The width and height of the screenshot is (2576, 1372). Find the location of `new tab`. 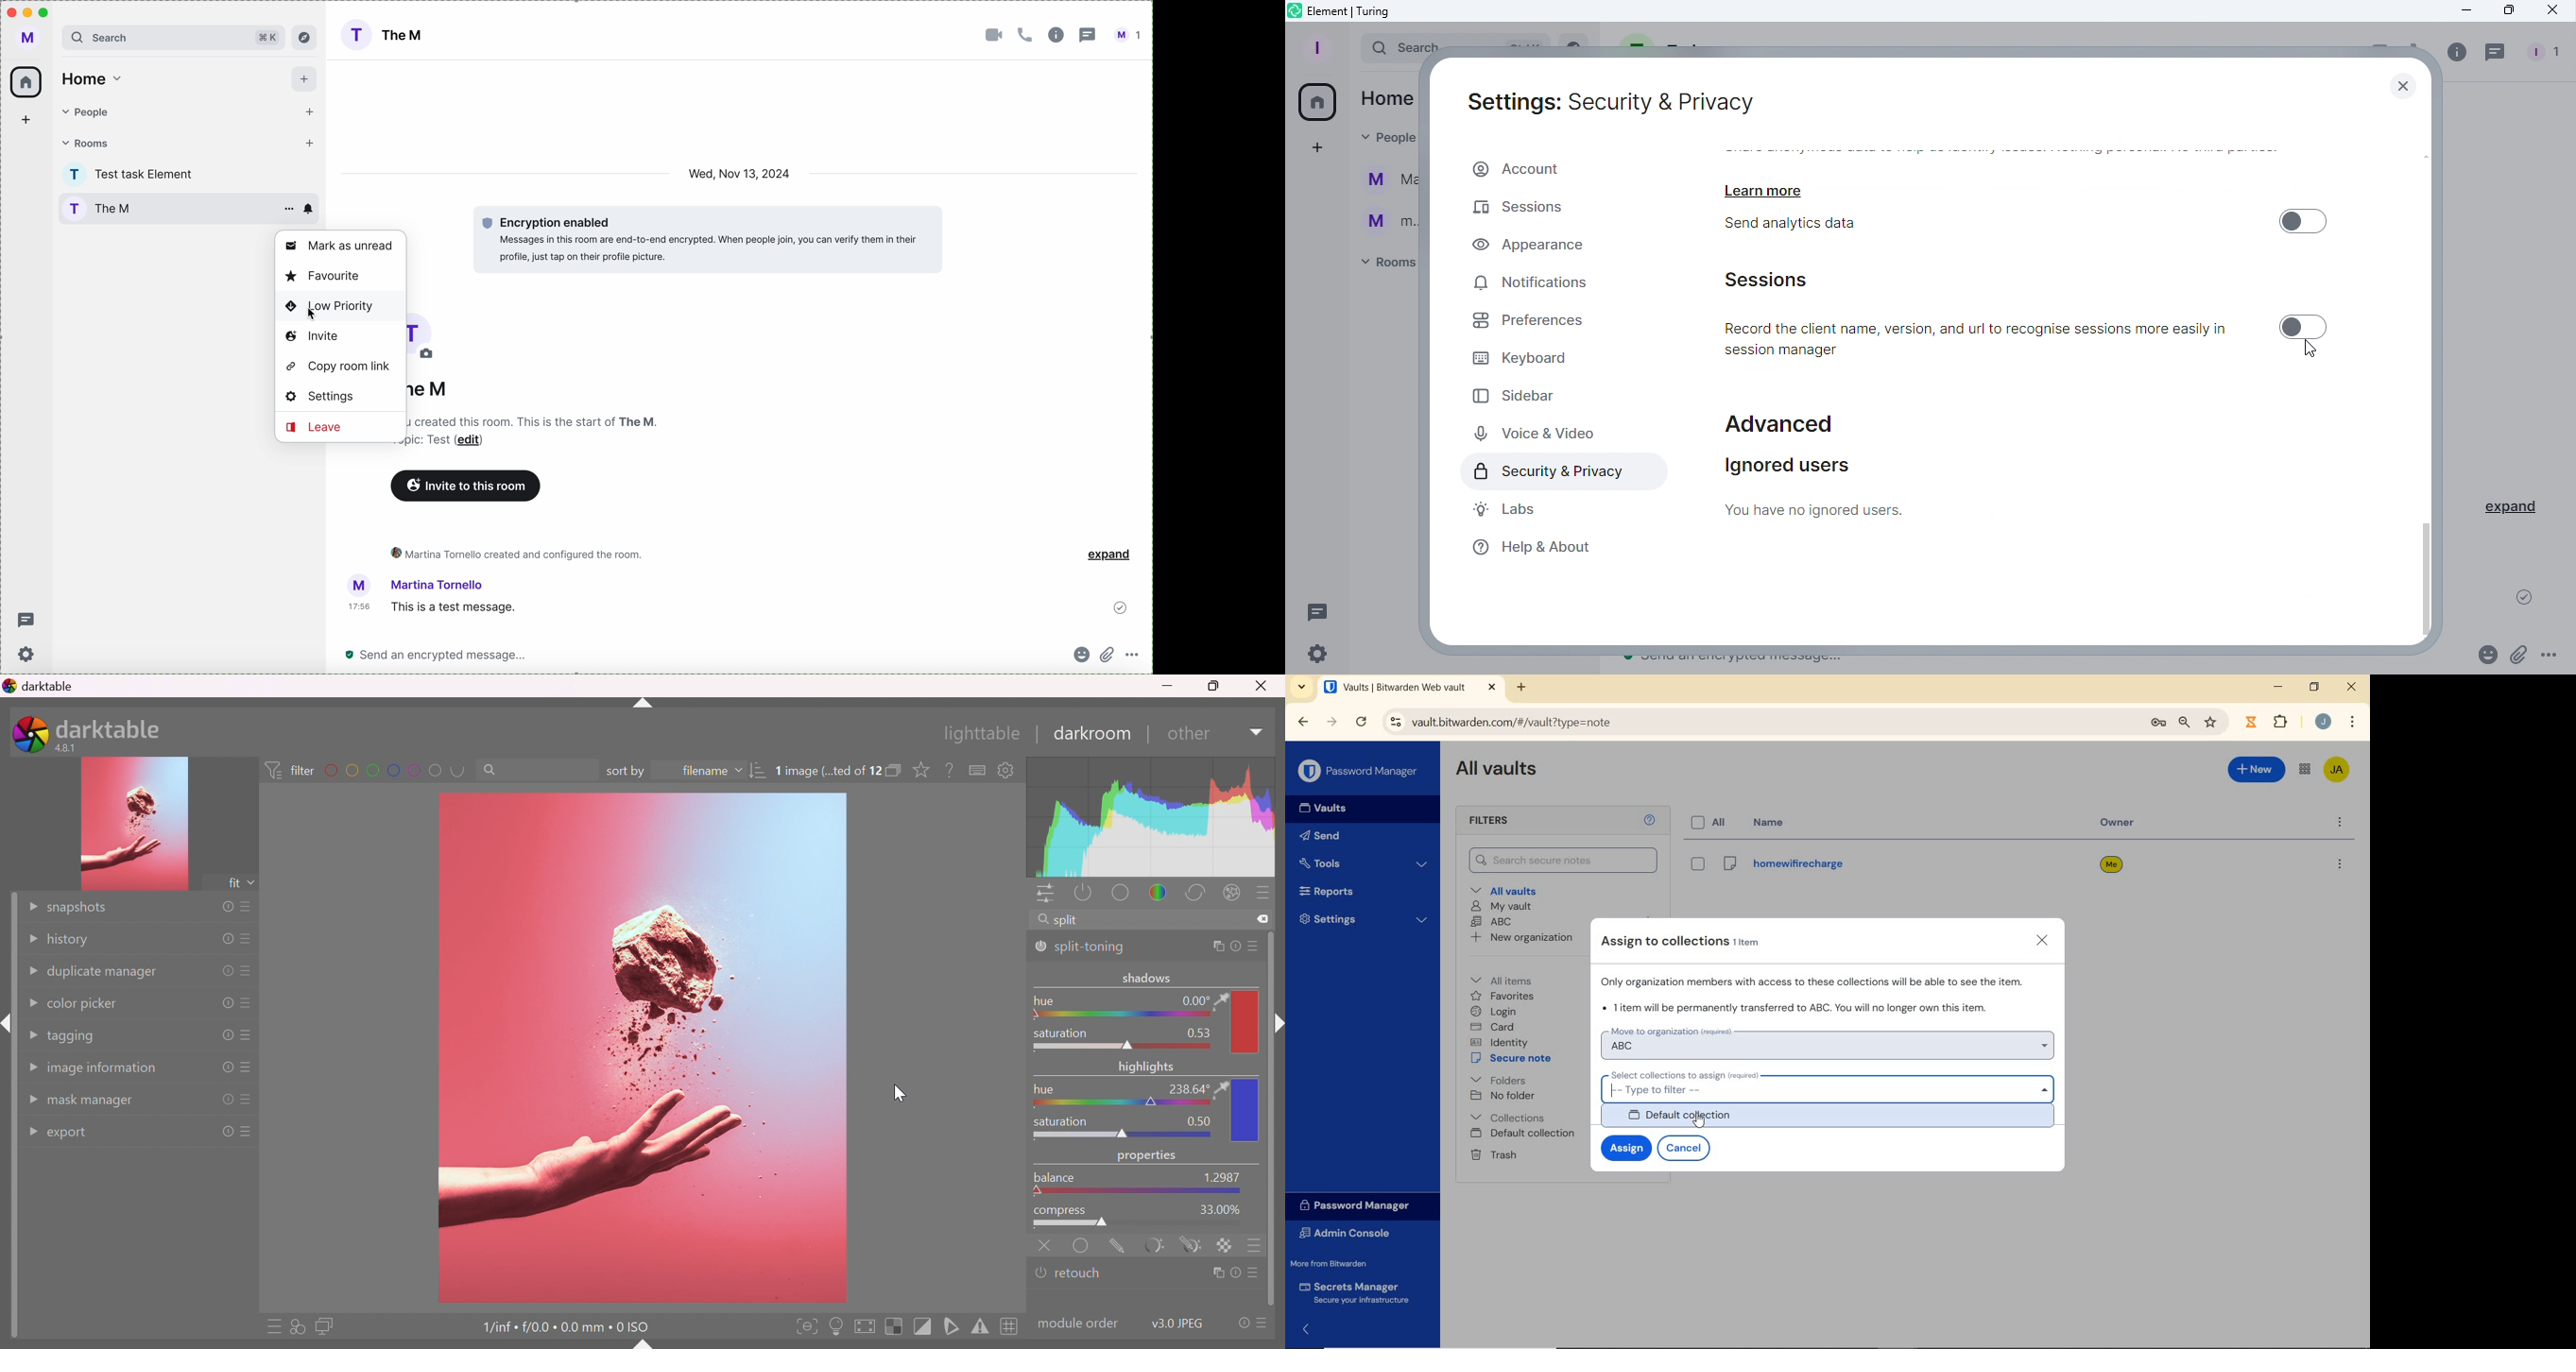

new tab is located at coordinates (1523, 689).